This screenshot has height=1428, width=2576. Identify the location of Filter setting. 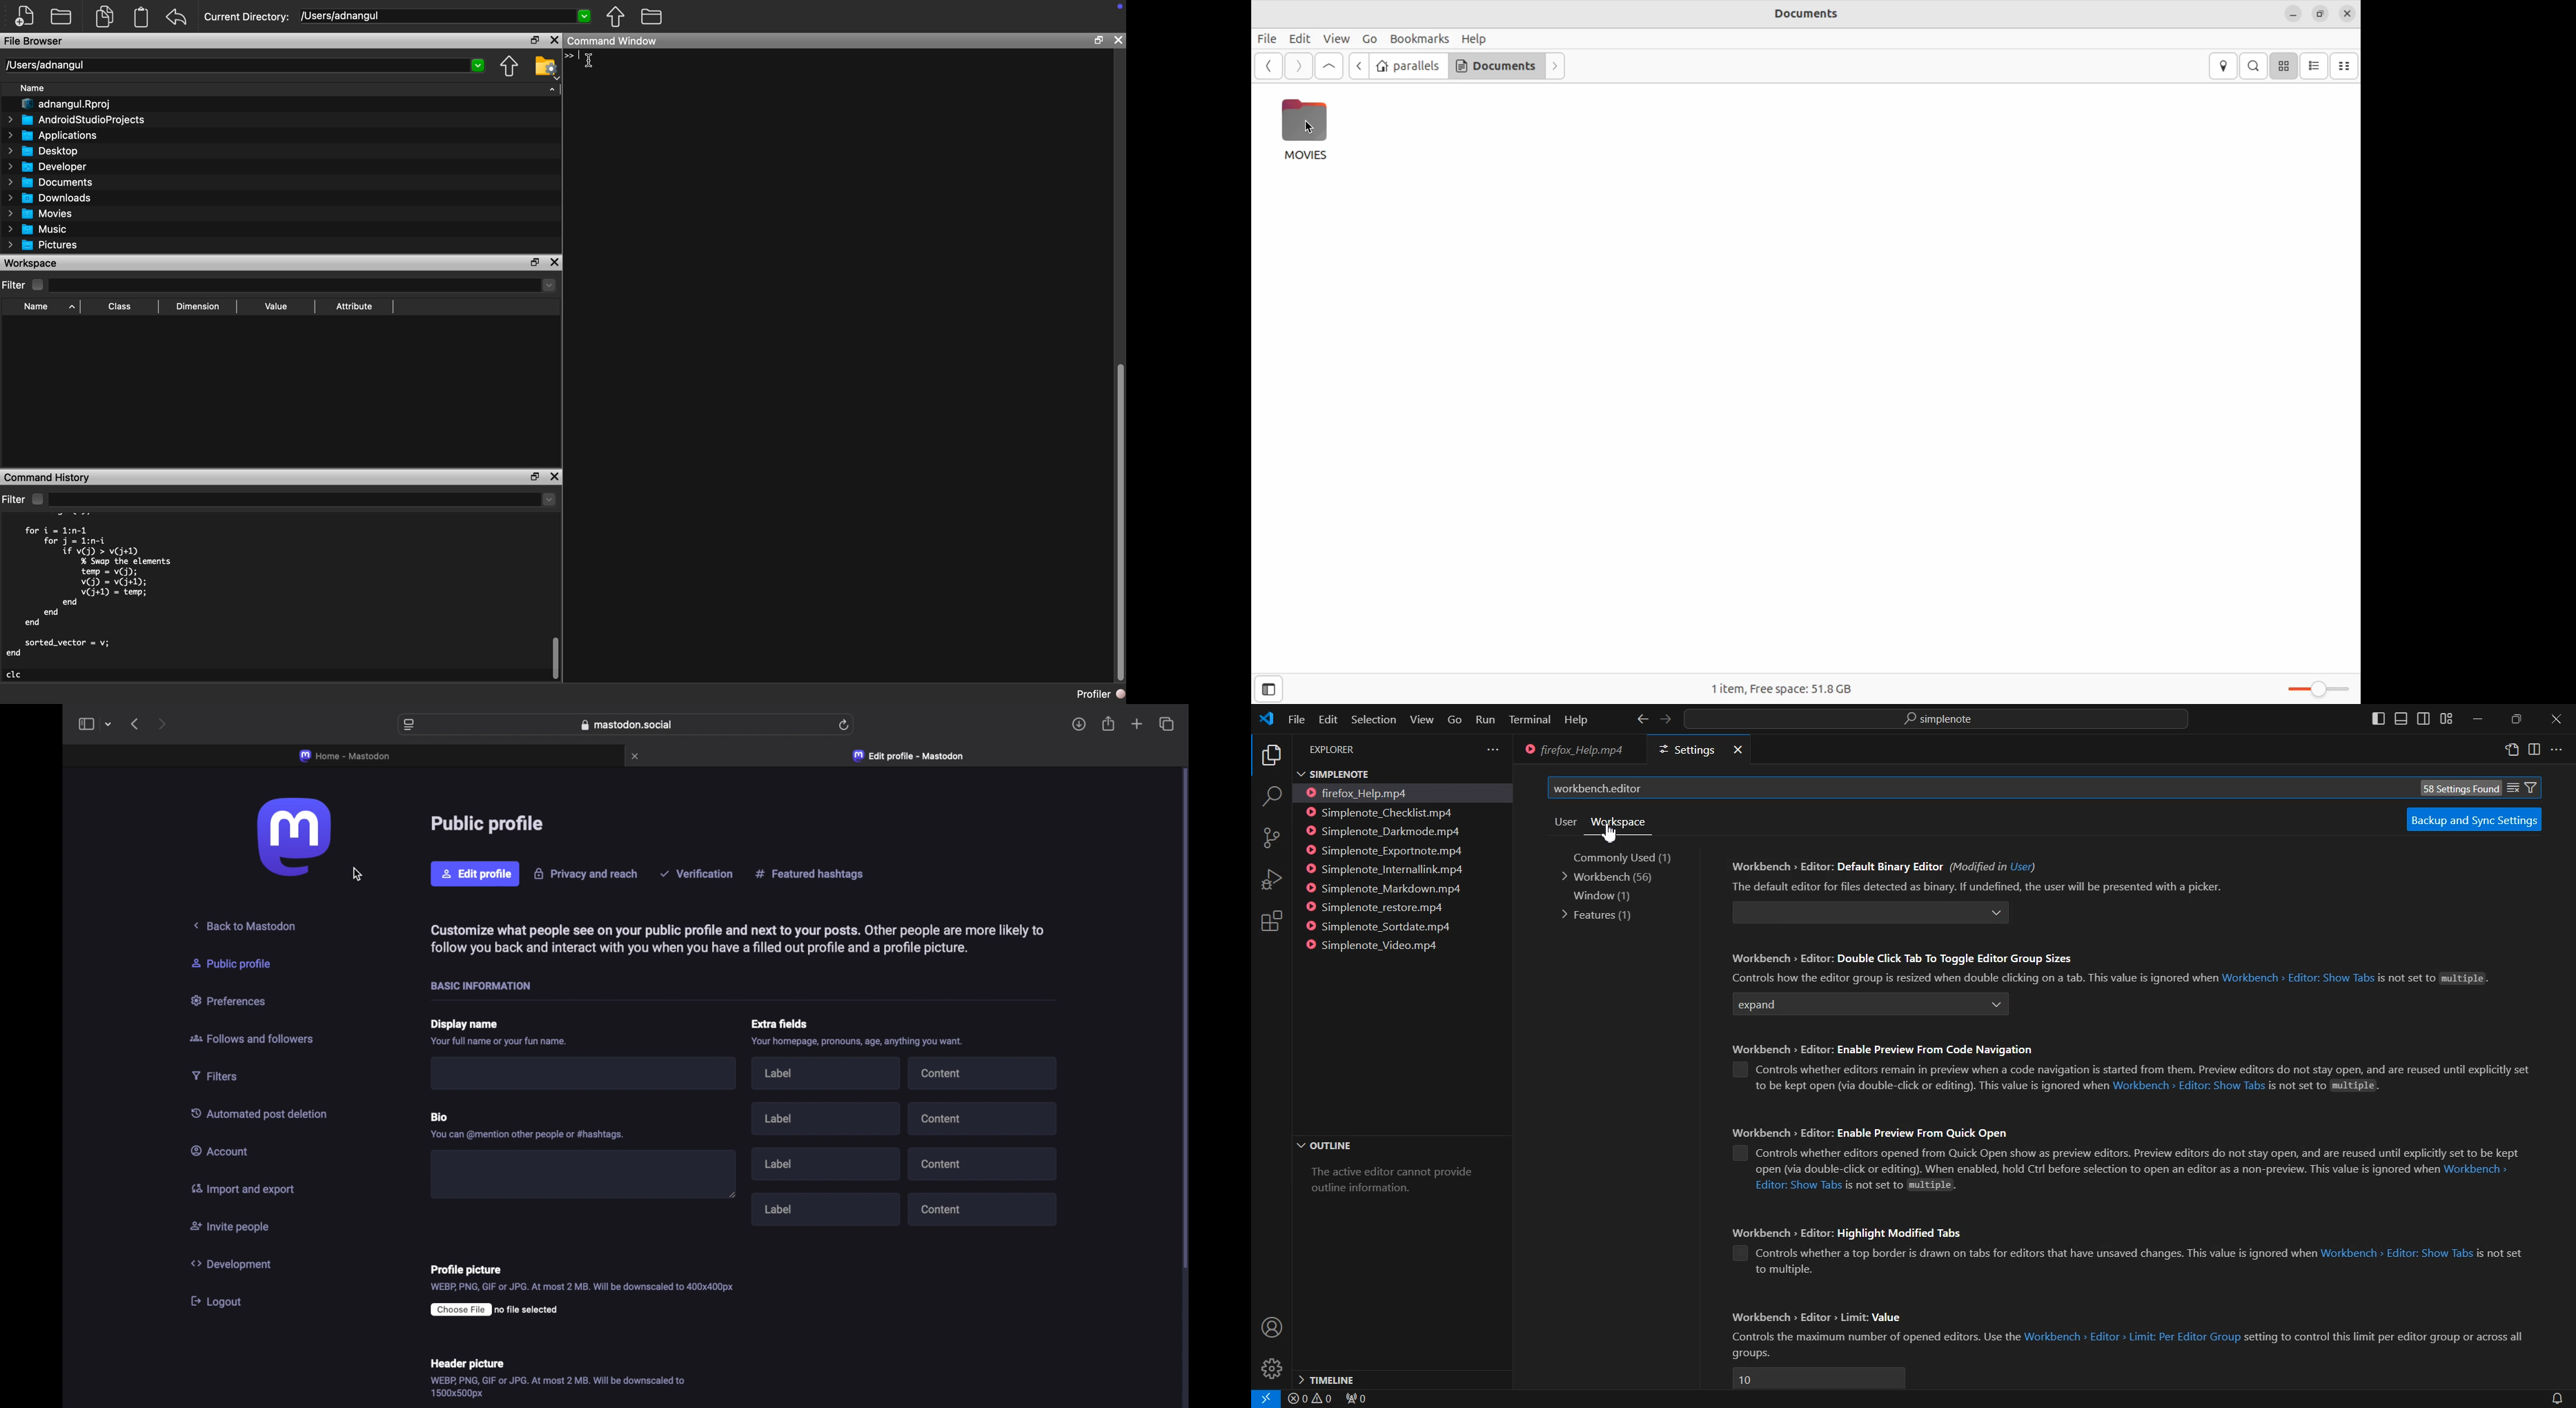
(2532, 787).